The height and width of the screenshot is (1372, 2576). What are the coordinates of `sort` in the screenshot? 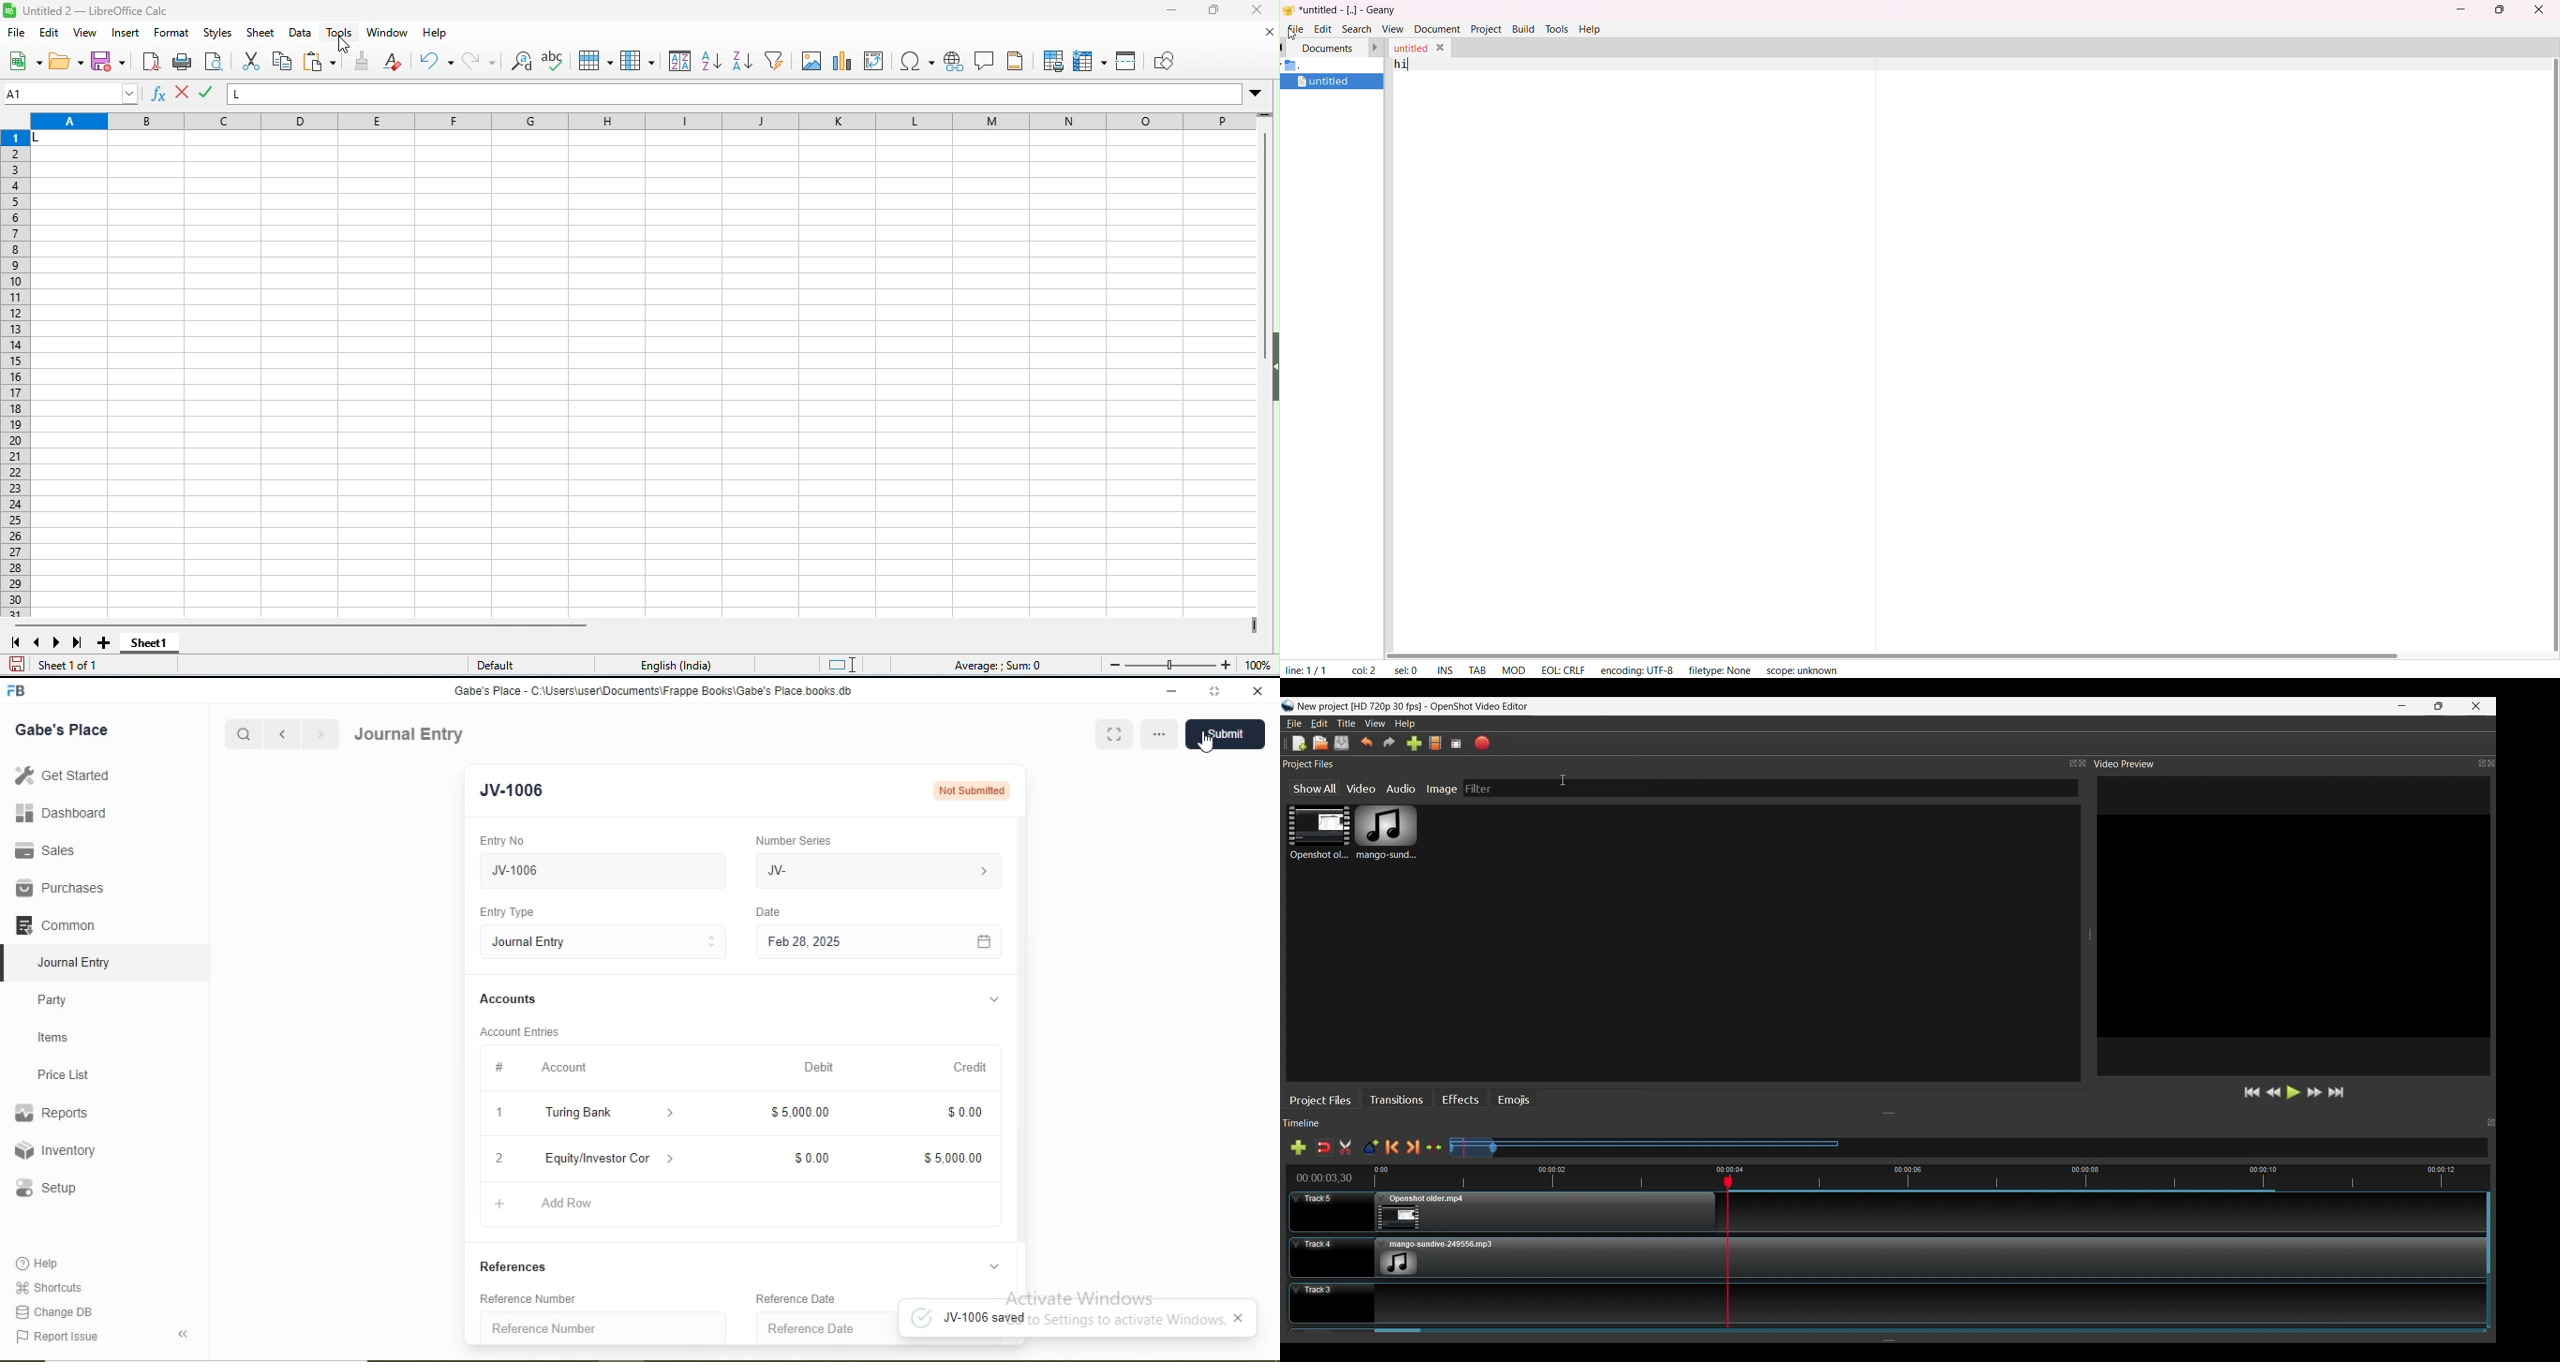 It's located at (680, 60).